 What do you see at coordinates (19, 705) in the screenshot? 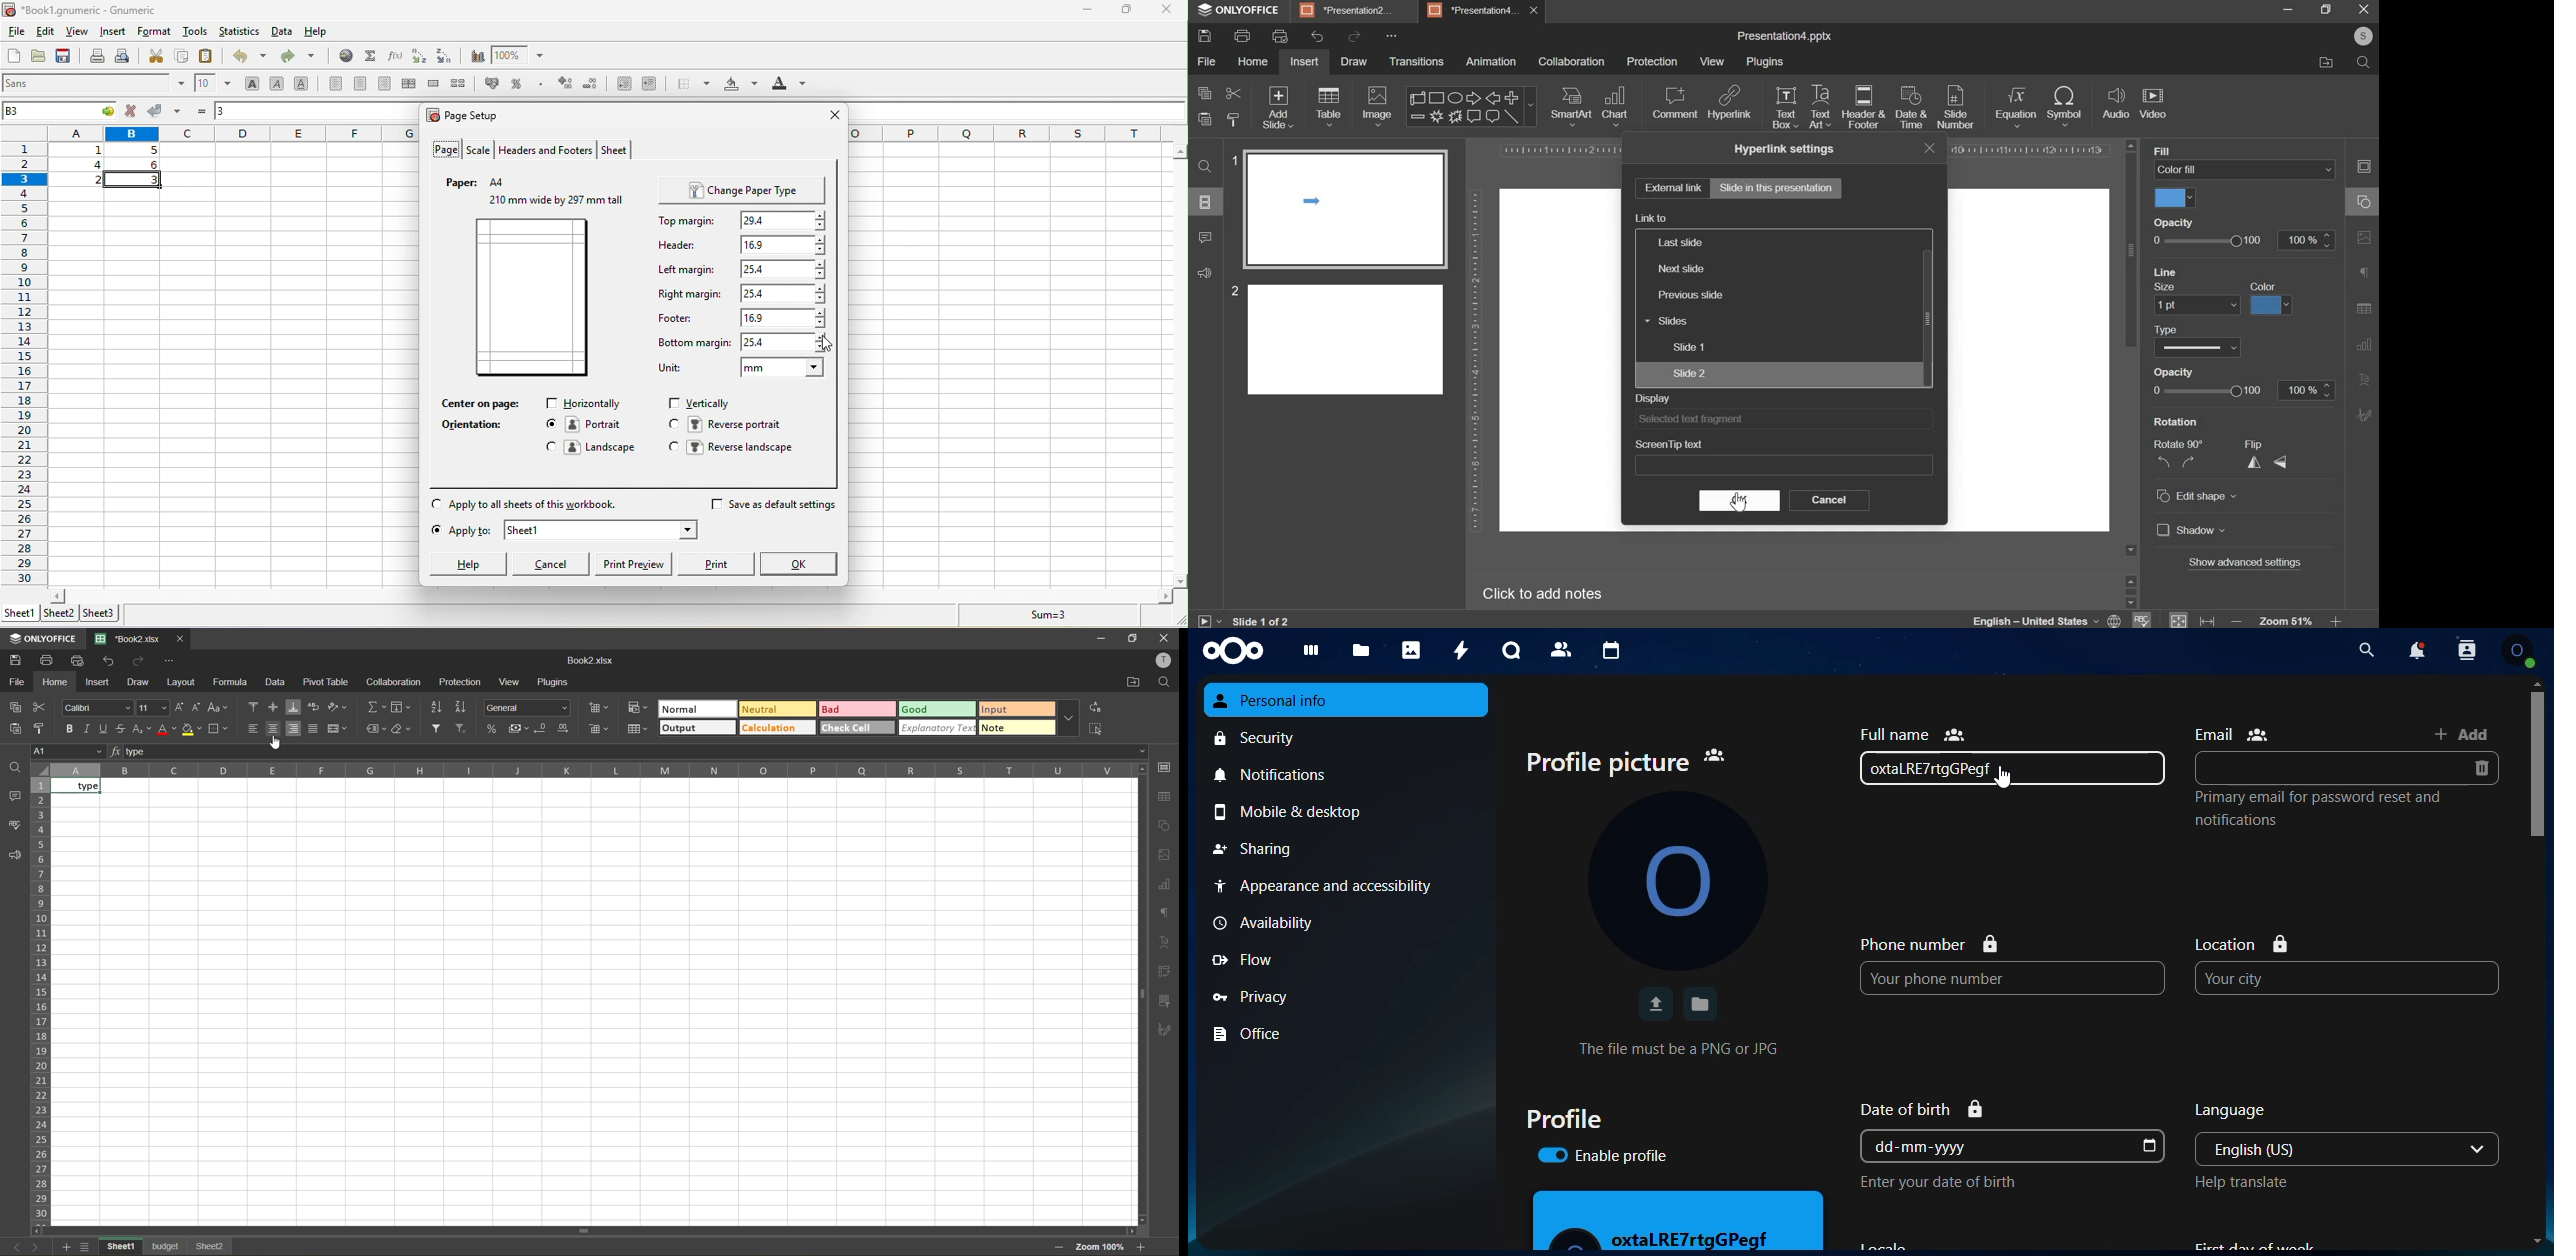
I see `copy` at bounding box center [19, 705].